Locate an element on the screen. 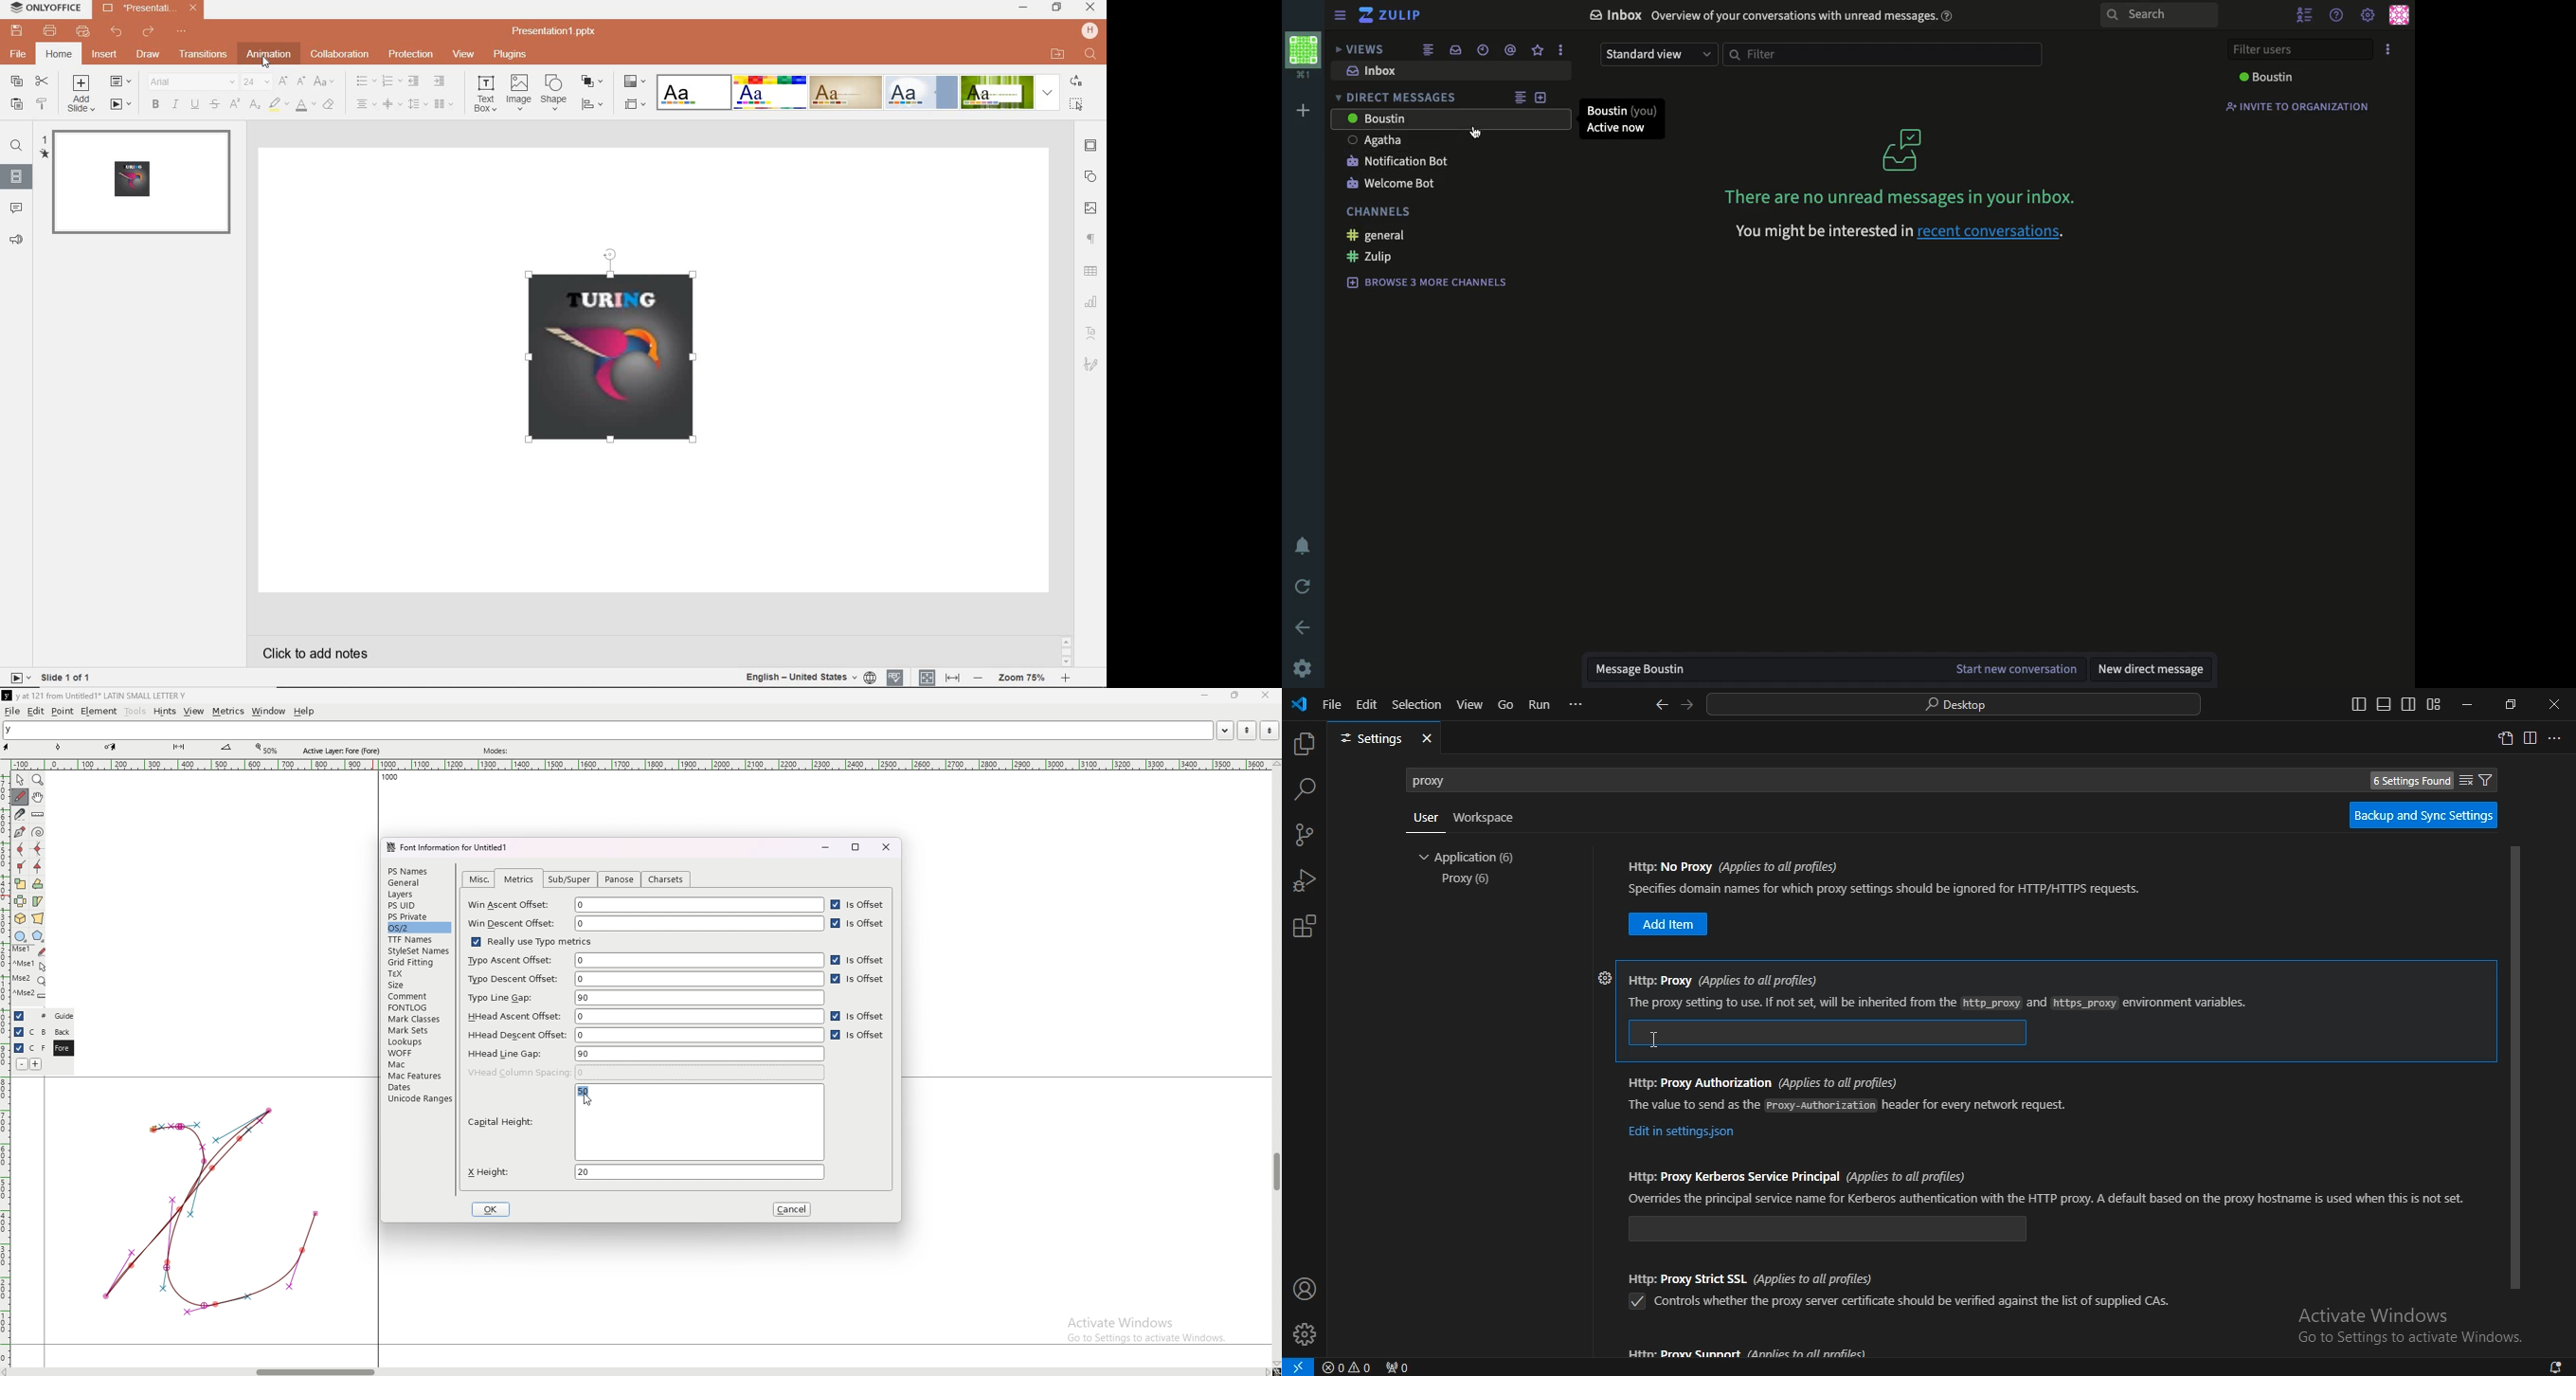  filter users is located at coordinates (2301, 50).